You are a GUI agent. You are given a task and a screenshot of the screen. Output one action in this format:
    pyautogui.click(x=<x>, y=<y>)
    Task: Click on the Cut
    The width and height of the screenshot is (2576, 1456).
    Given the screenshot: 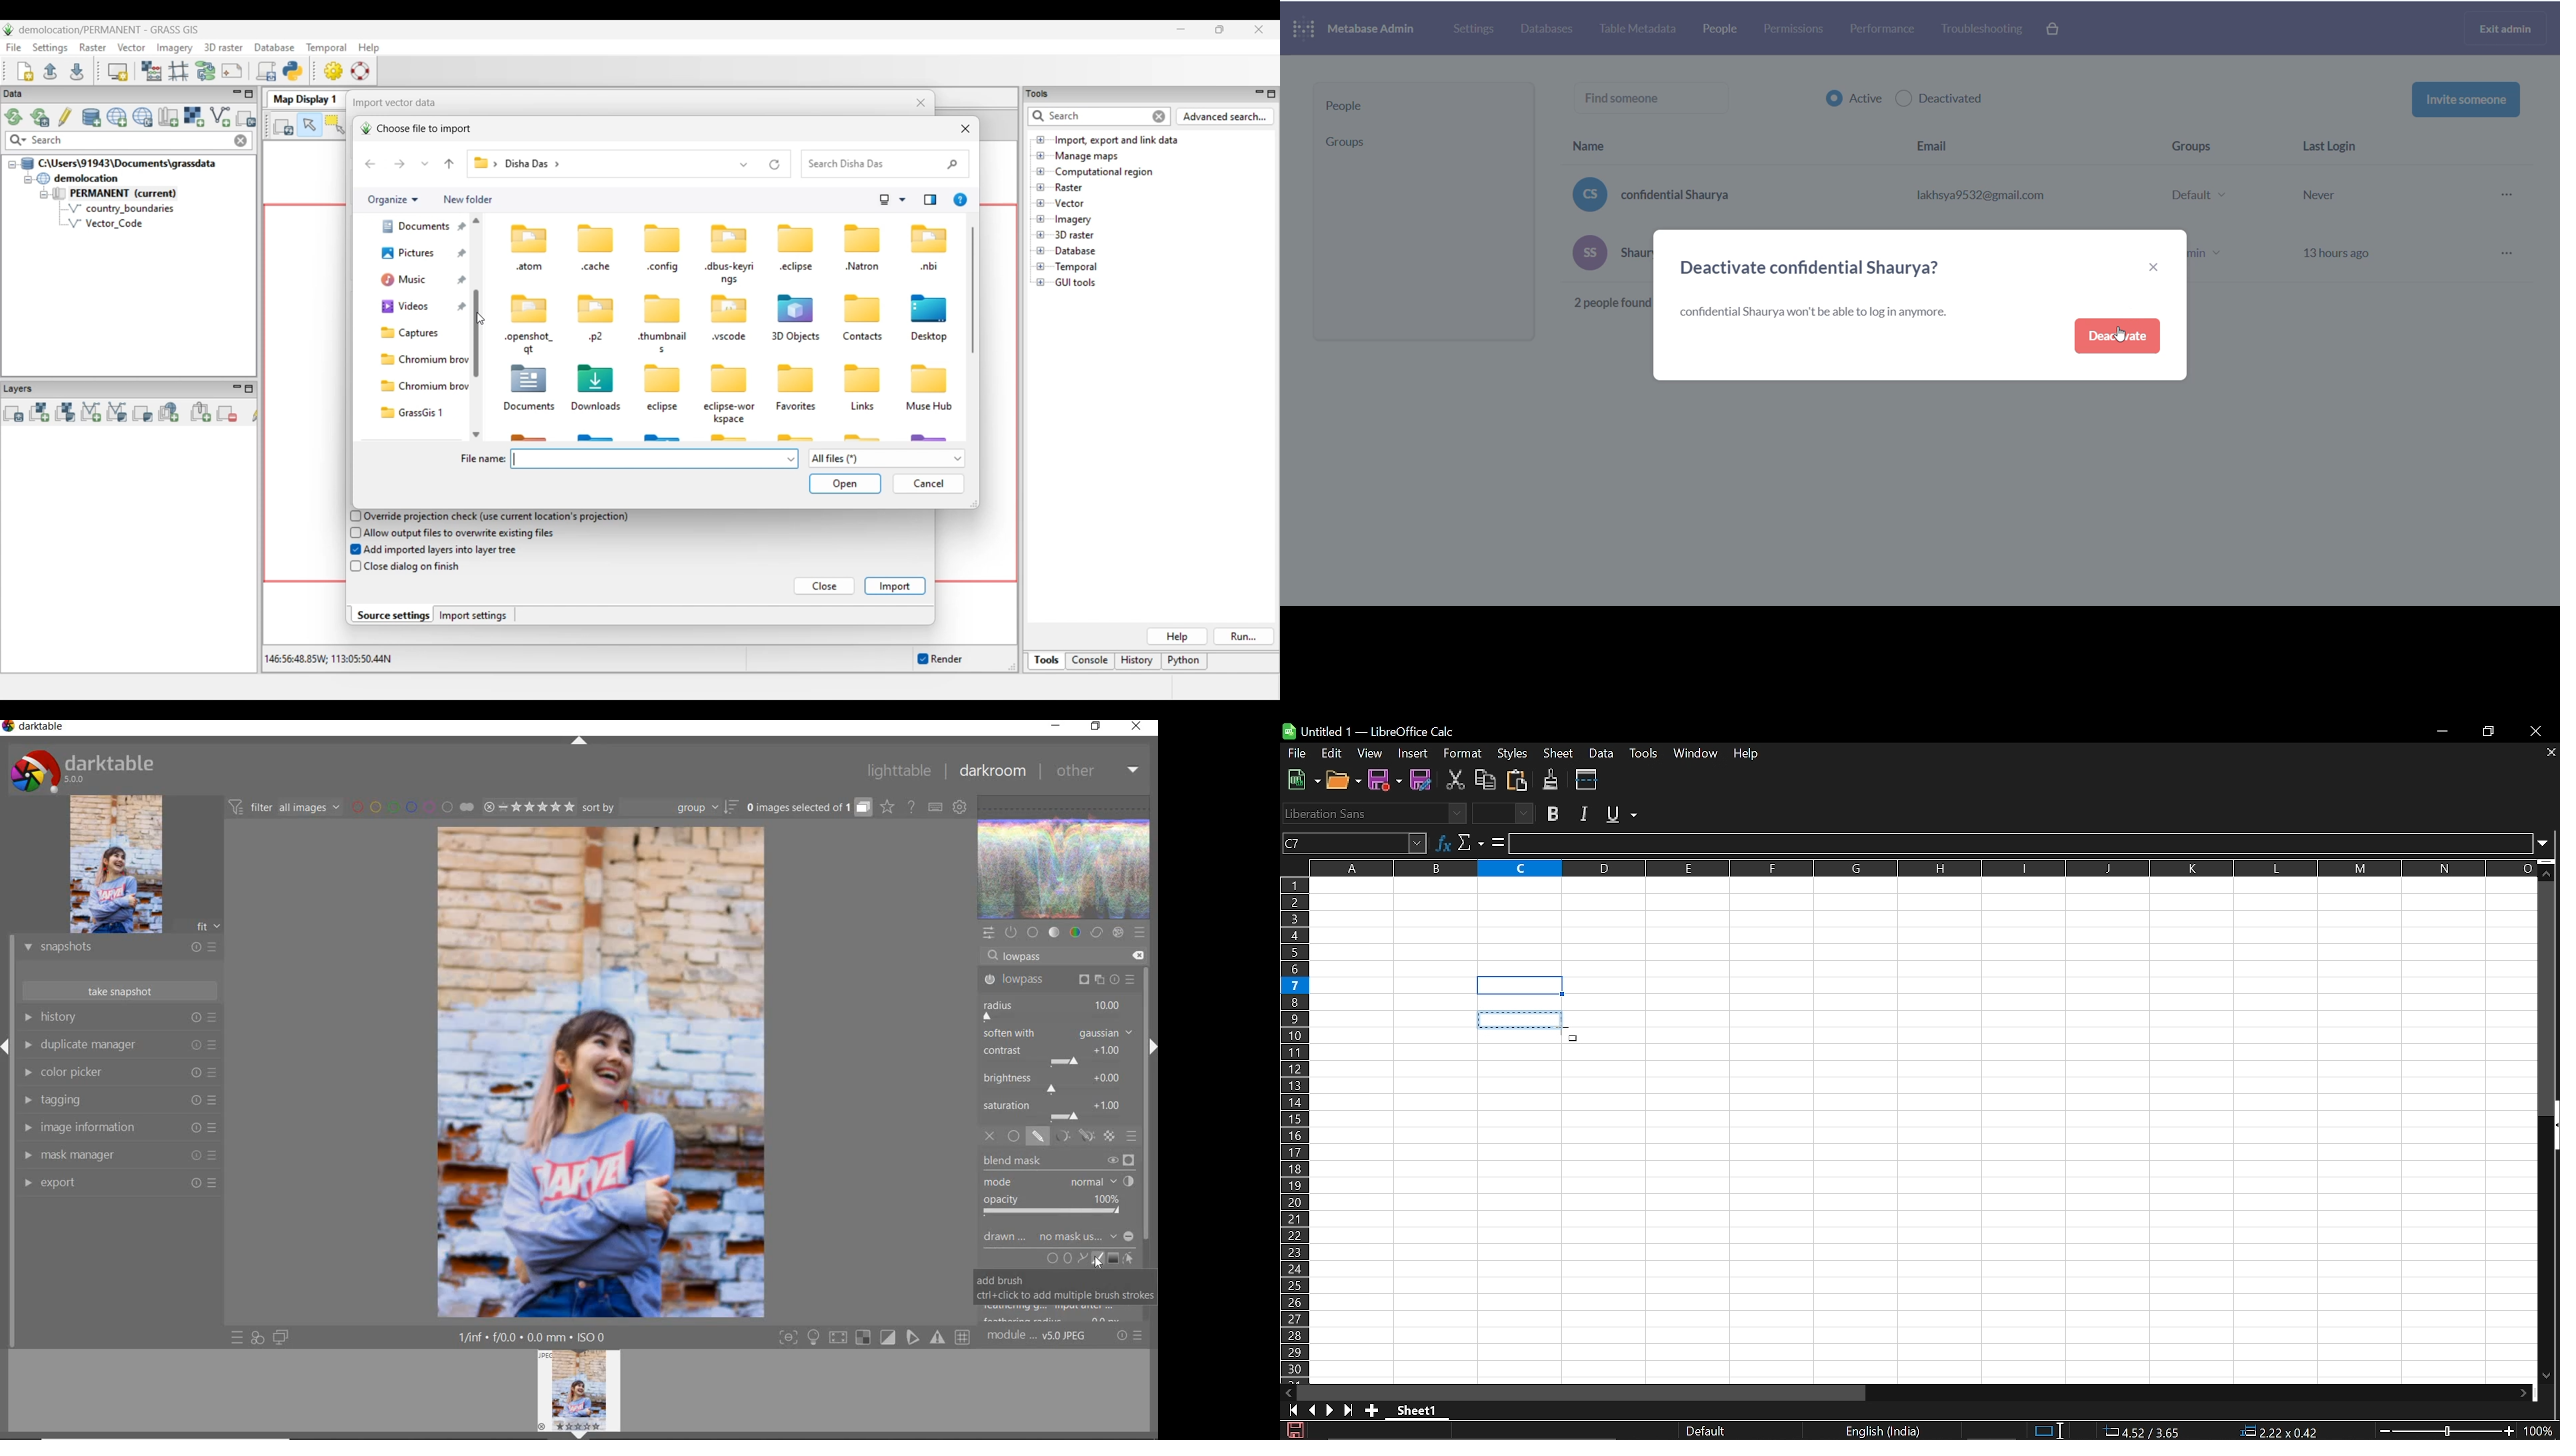 What is the action you would take?
    pyautogui.click(x=1455, y=780)
    